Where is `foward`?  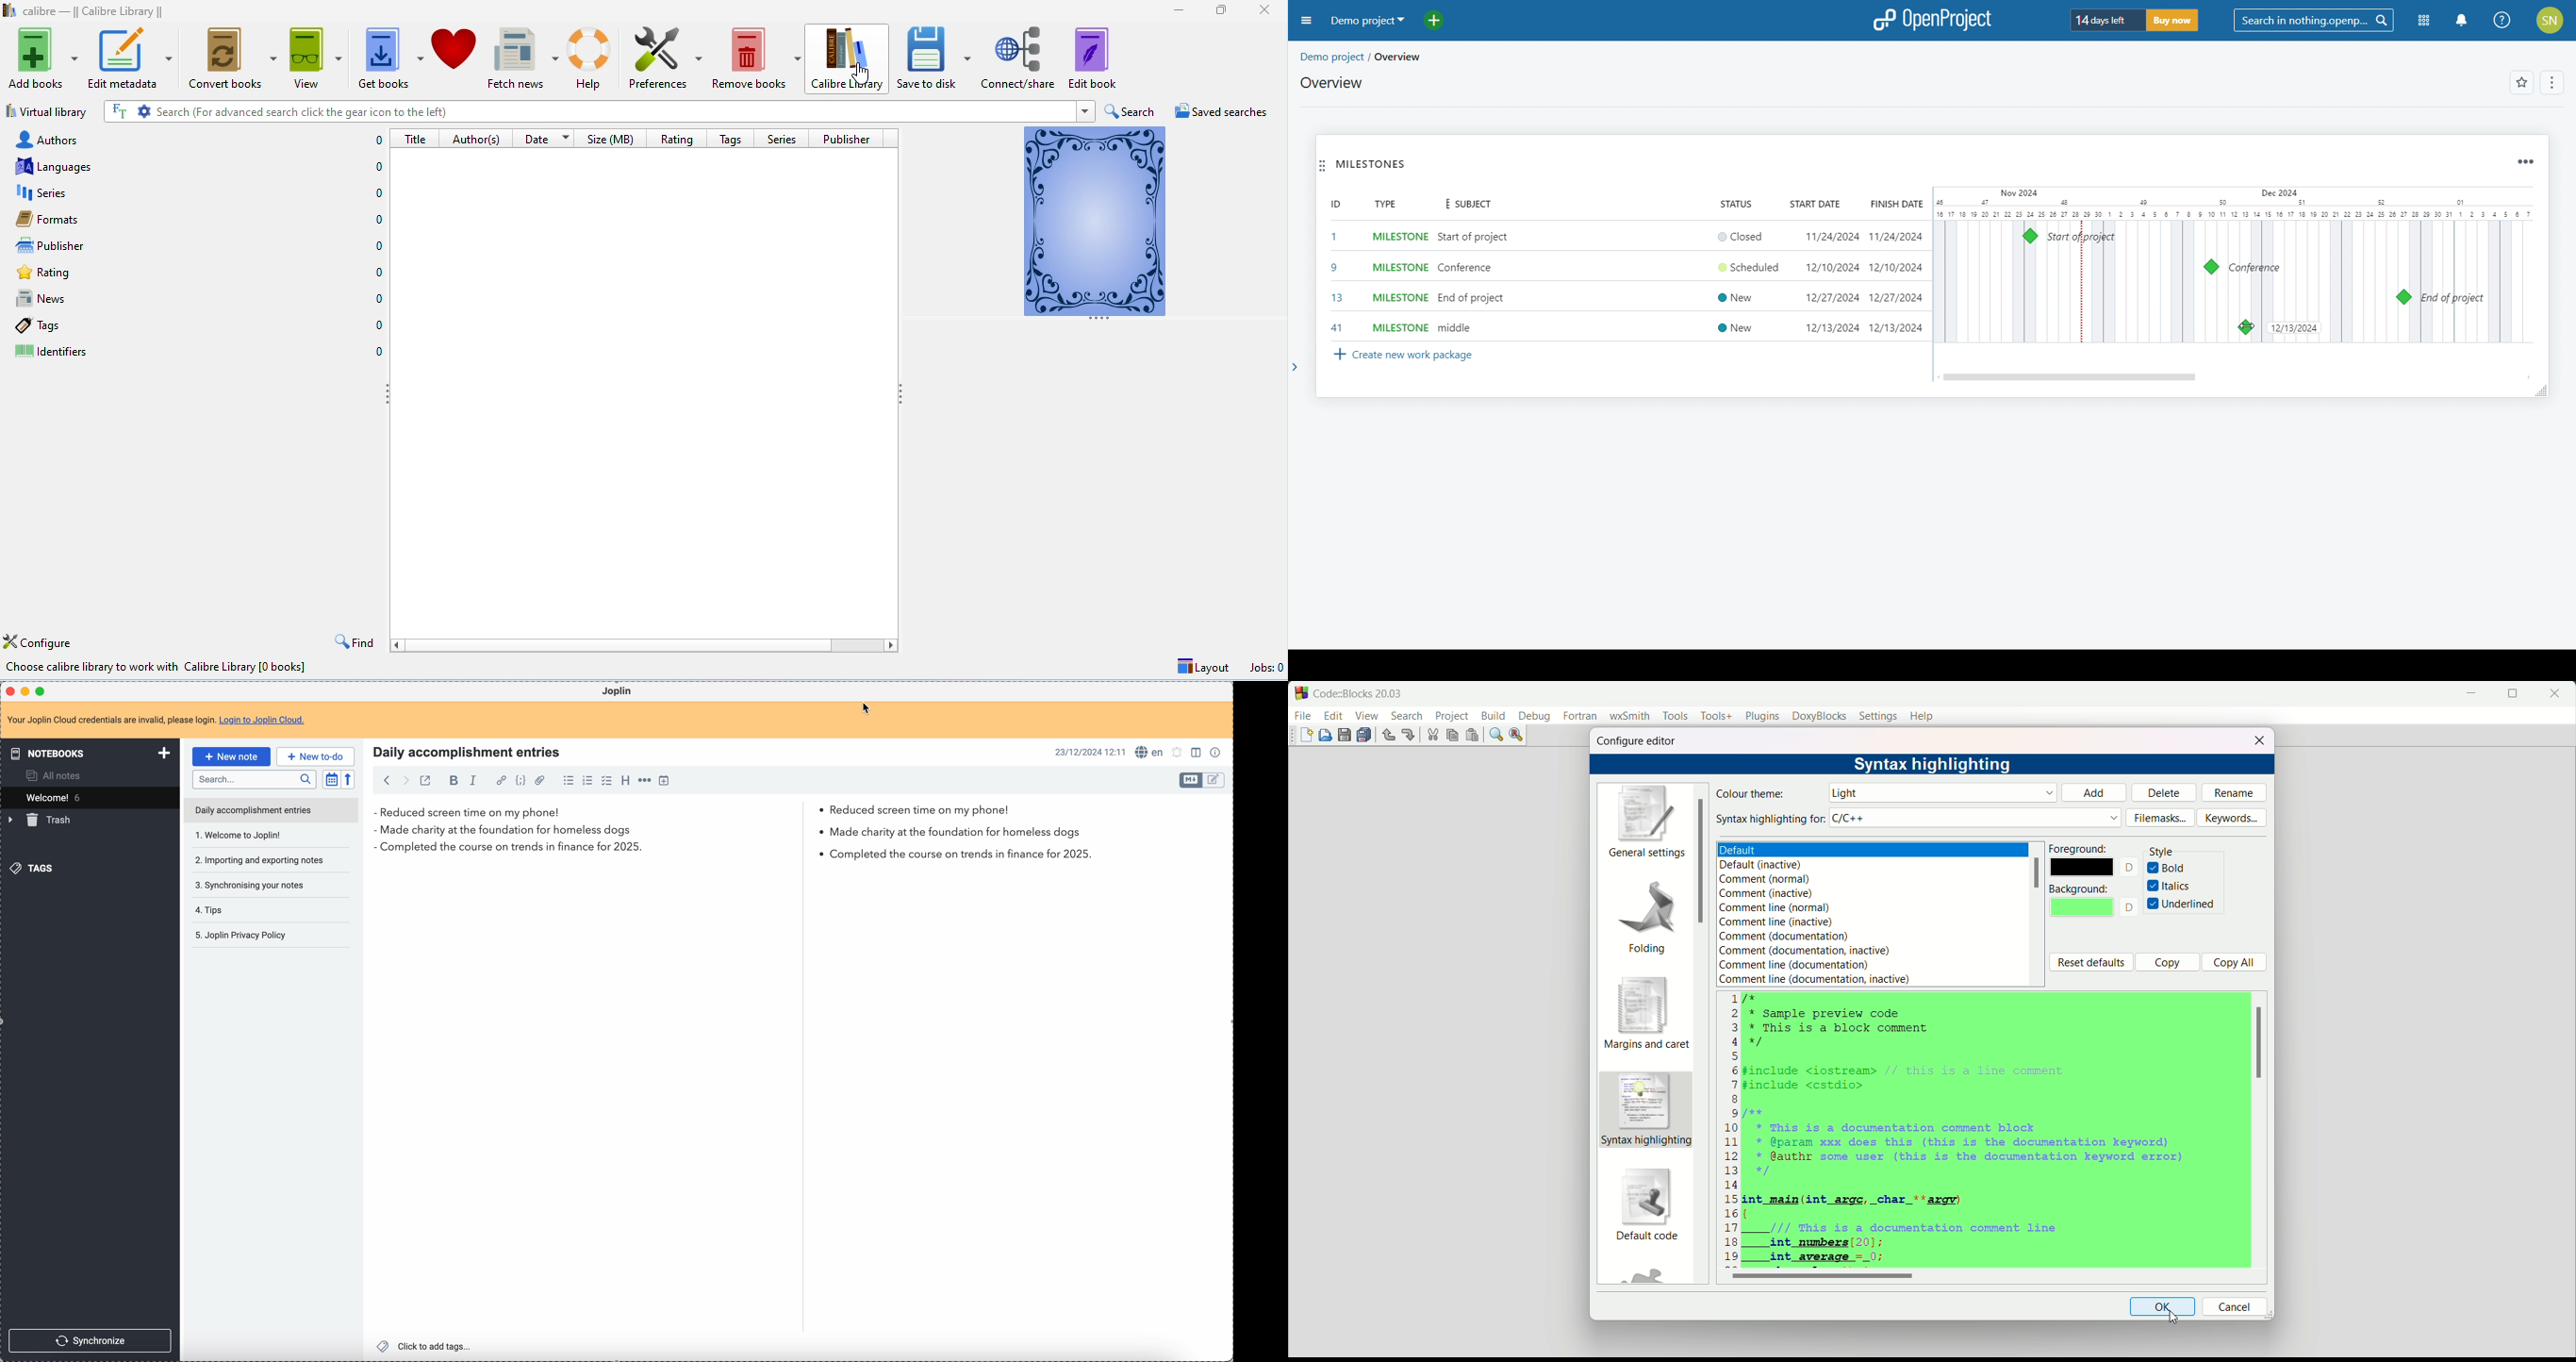
foward is located at coordinates (405, 780).